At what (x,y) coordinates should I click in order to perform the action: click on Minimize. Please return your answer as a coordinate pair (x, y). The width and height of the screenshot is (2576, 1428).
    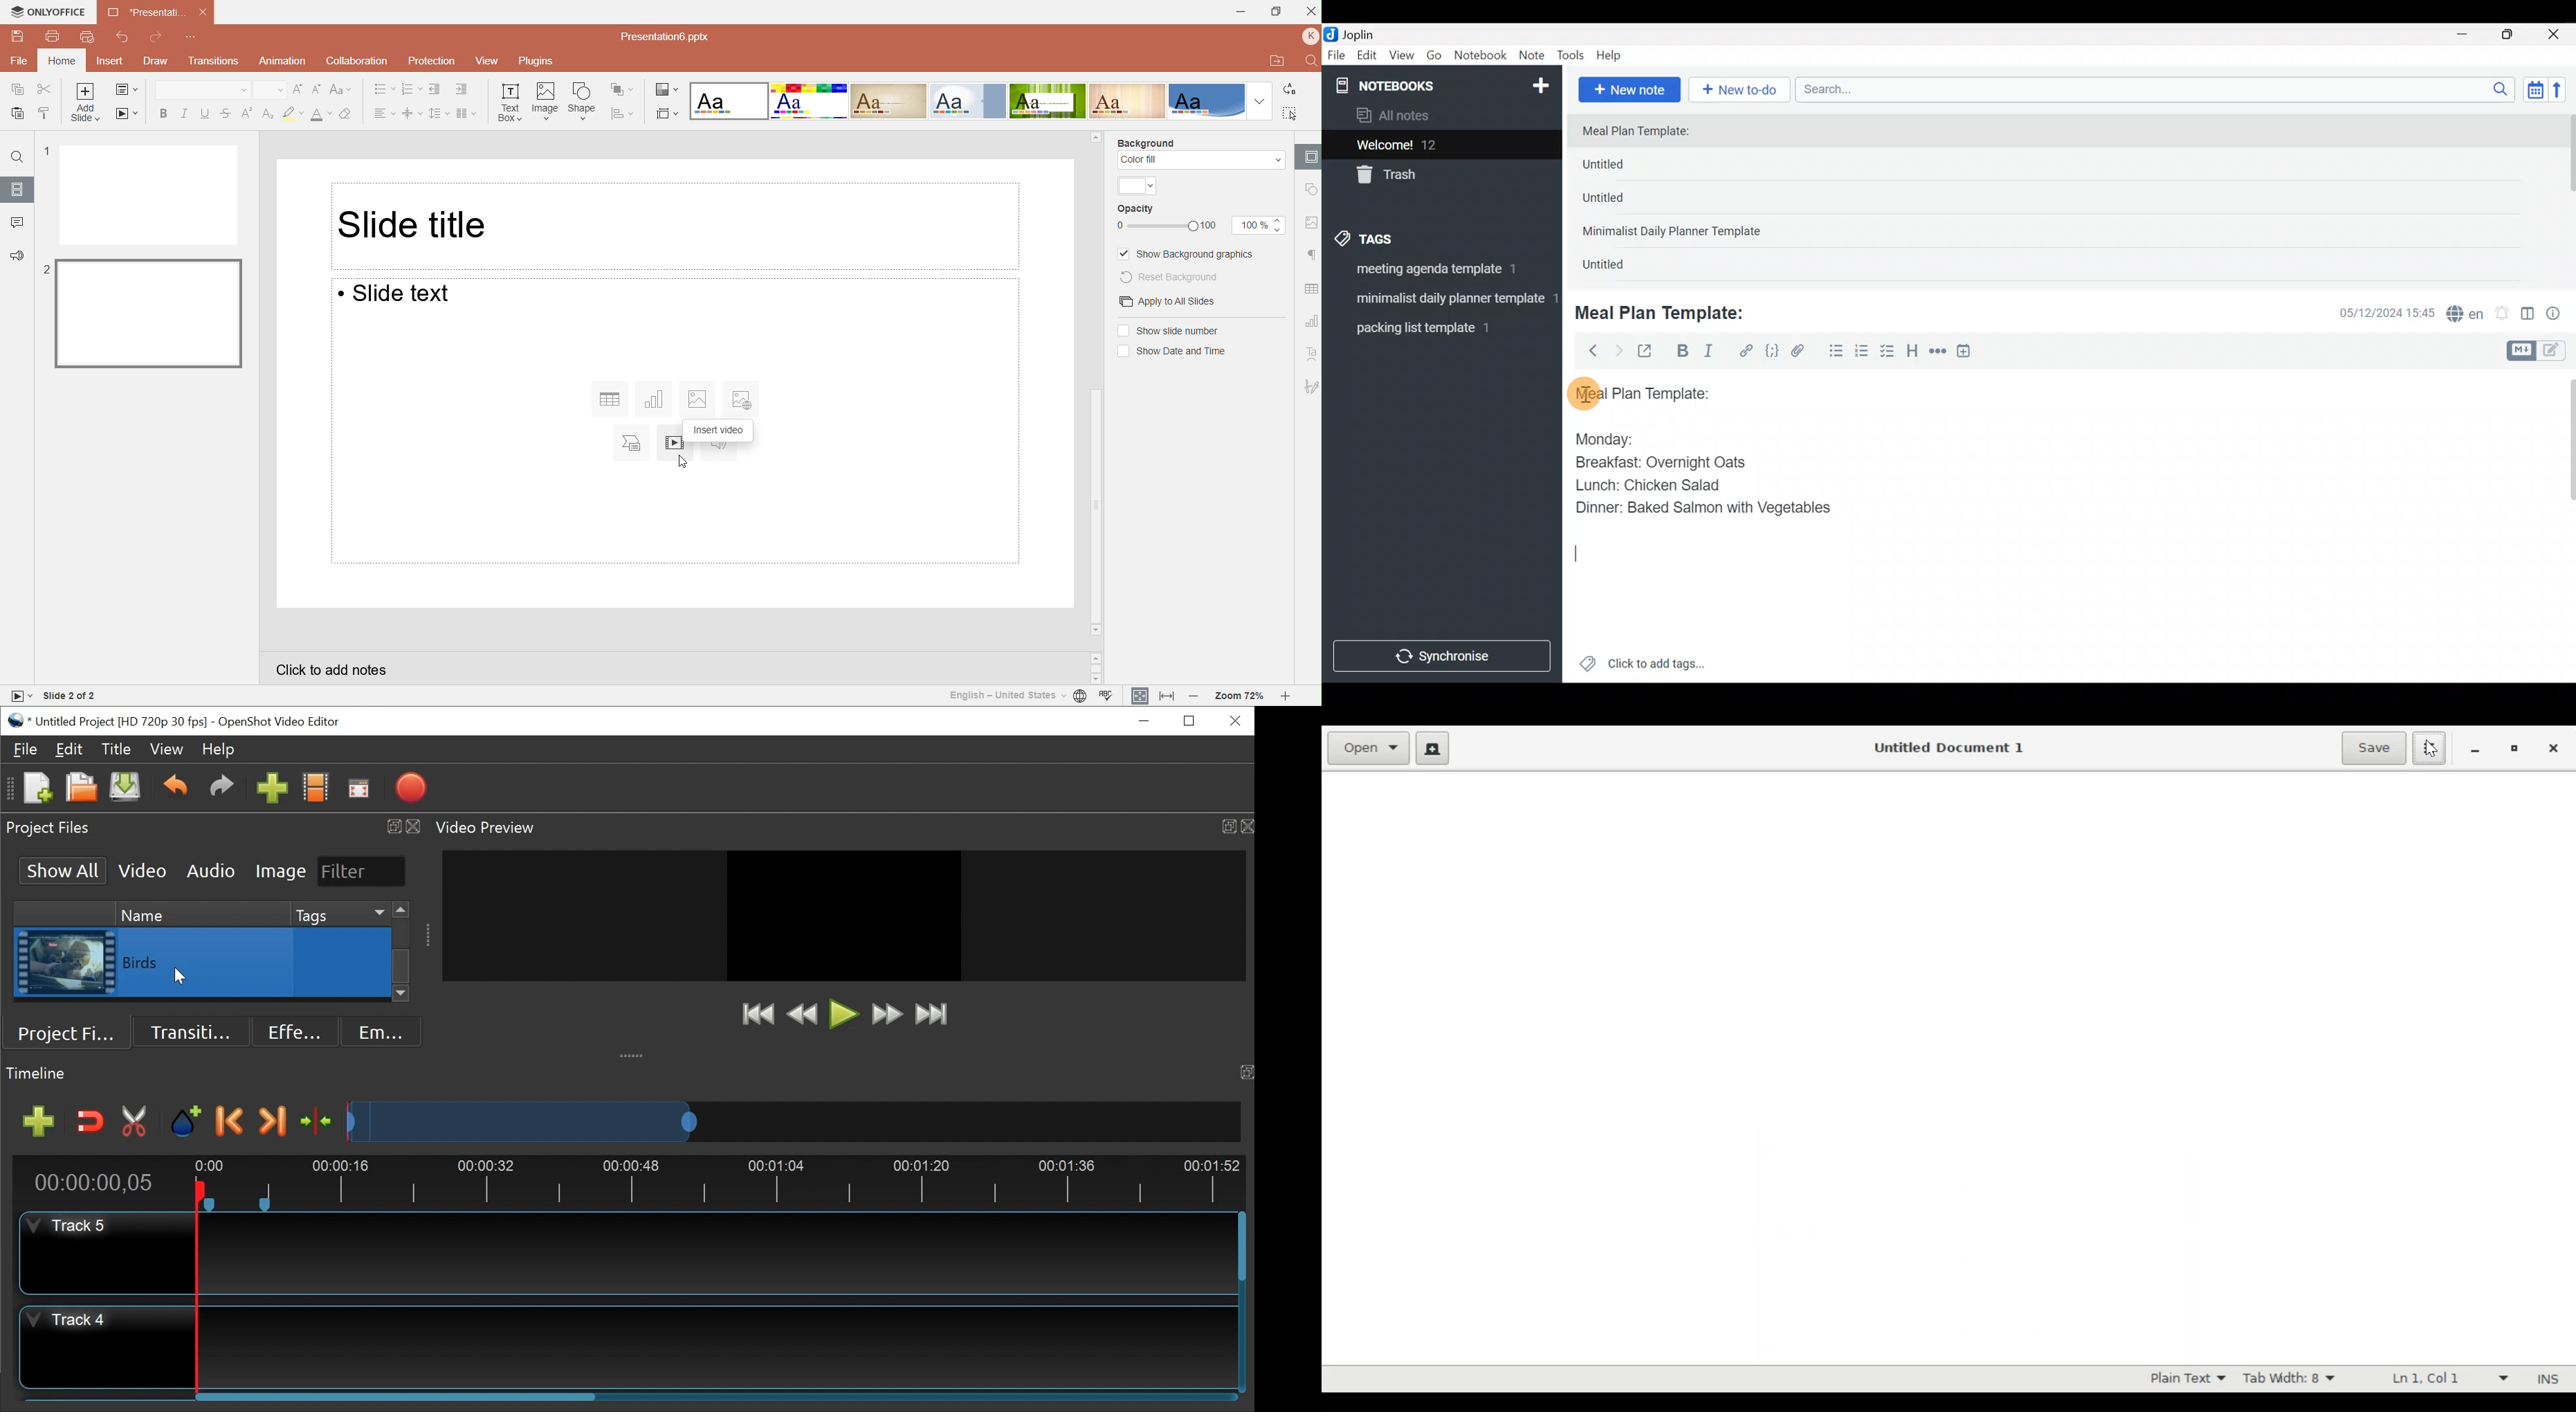
    Looking at the image, I should click on (2470, 33).